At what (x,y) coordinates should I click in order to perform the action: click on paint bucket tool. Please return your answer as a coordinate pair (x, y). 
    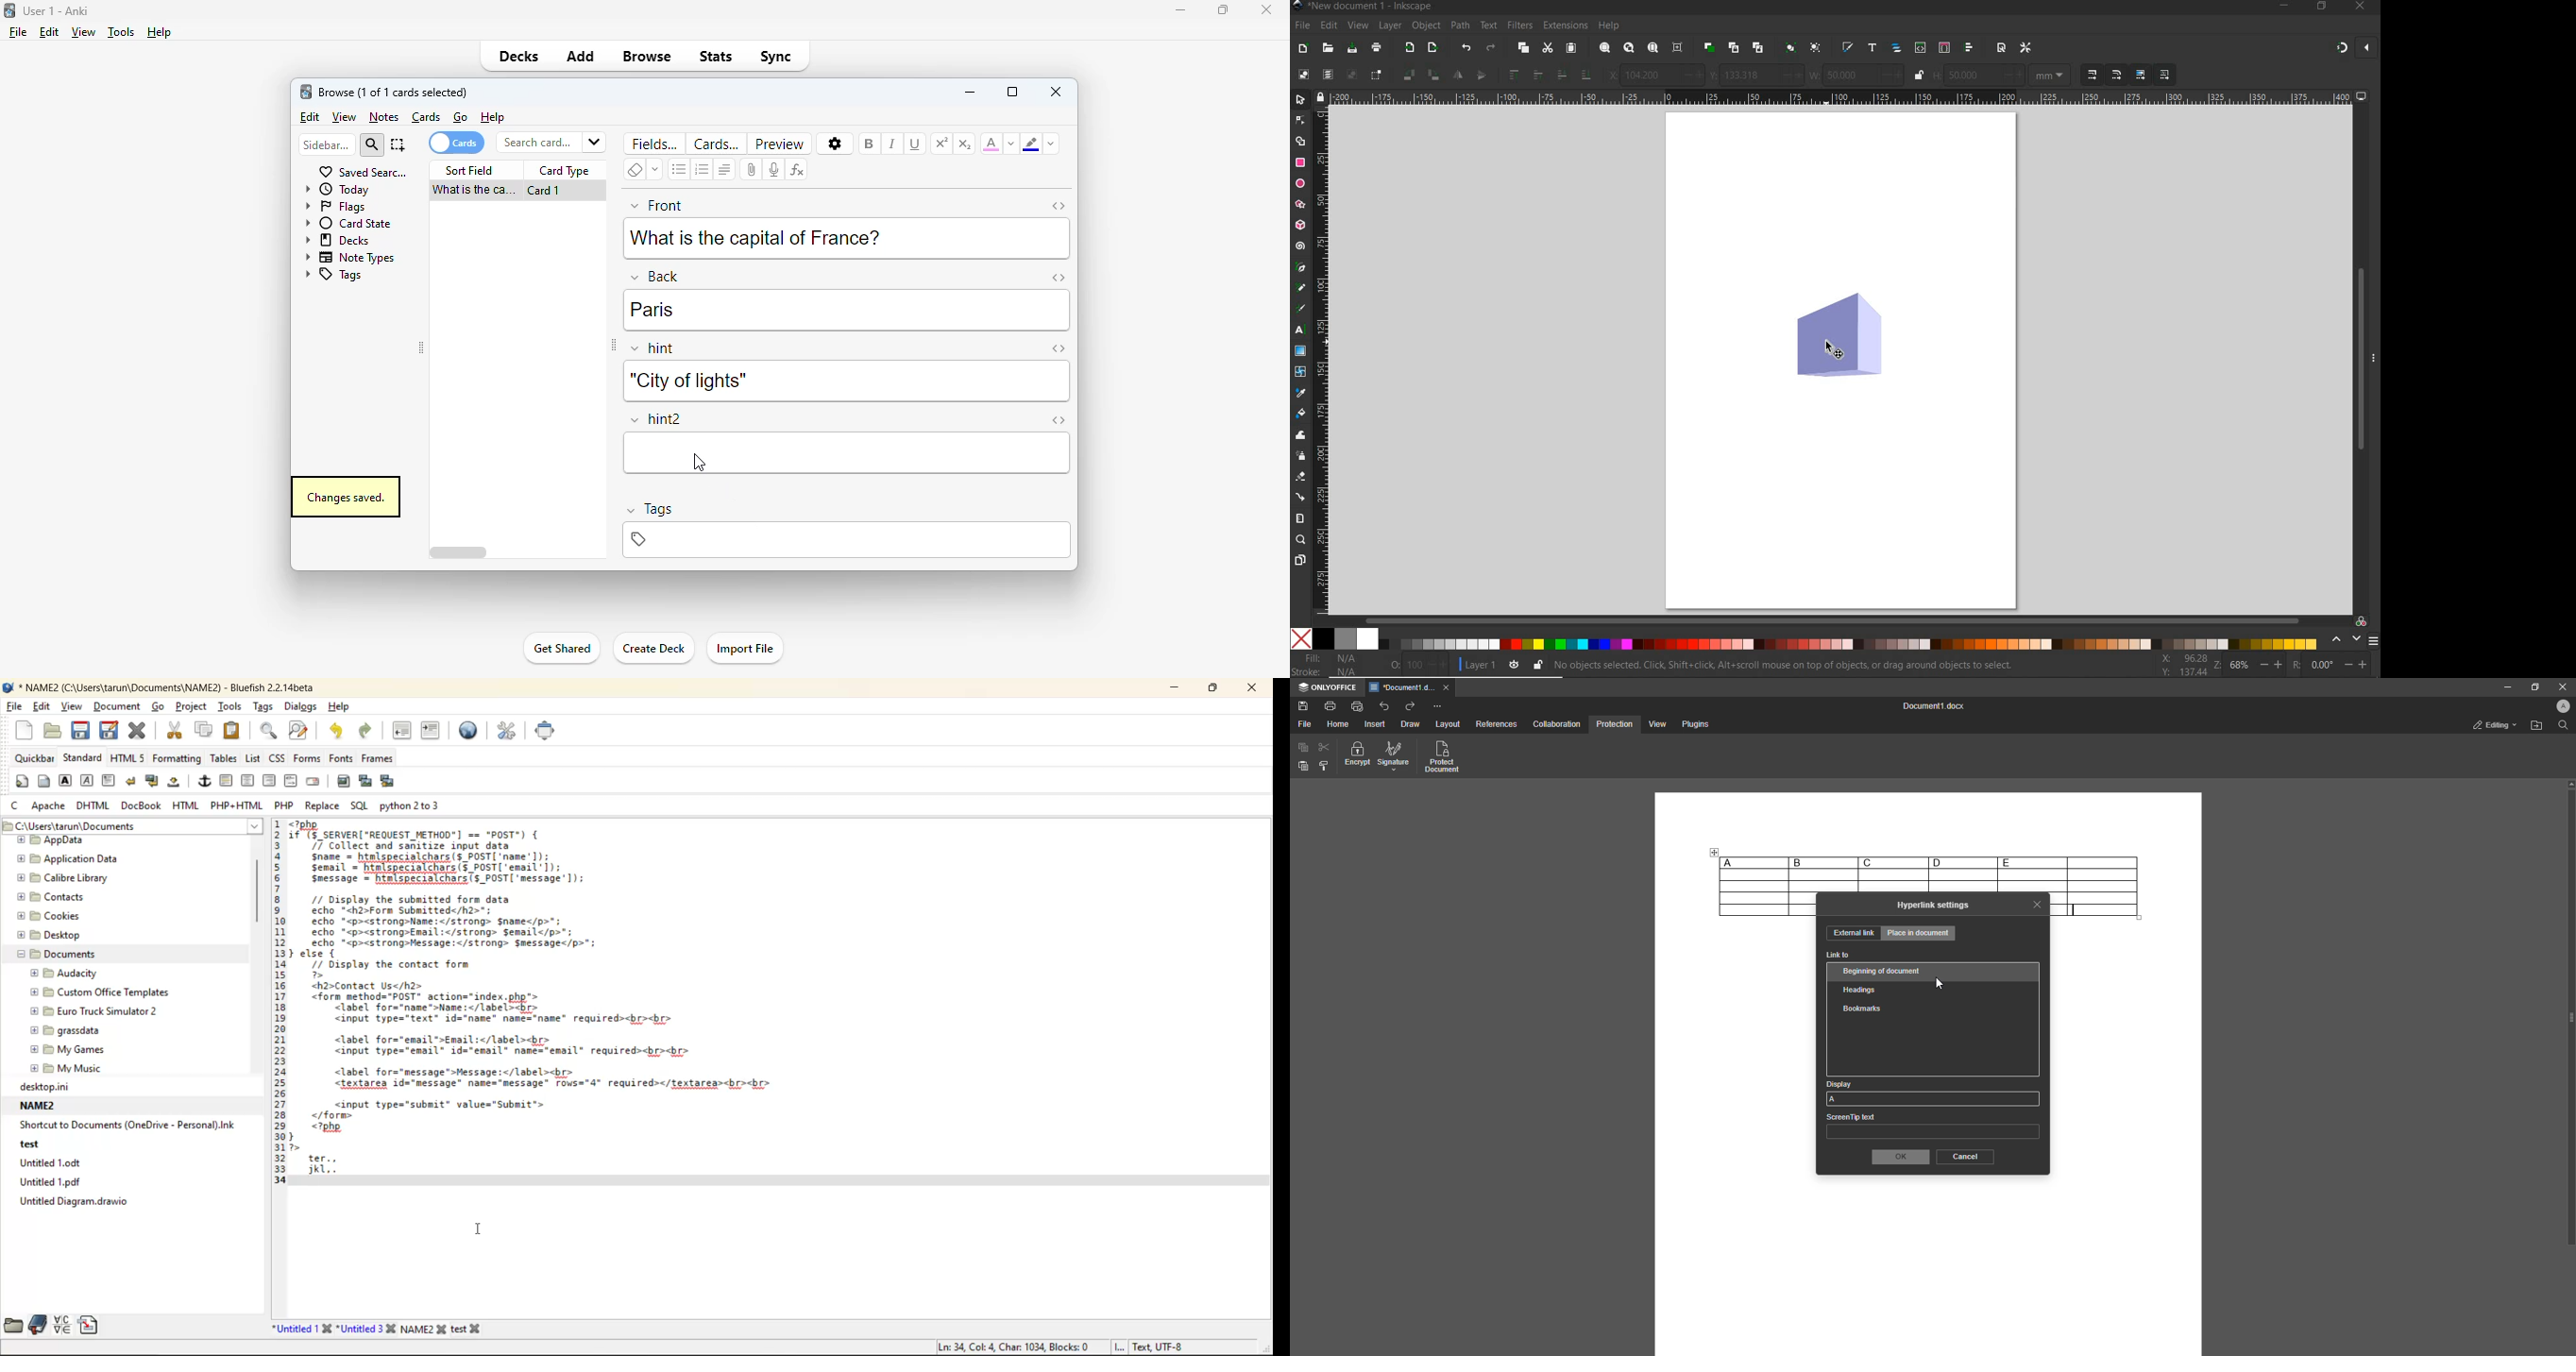
    Looking at the image, I should click on (1302, 414).